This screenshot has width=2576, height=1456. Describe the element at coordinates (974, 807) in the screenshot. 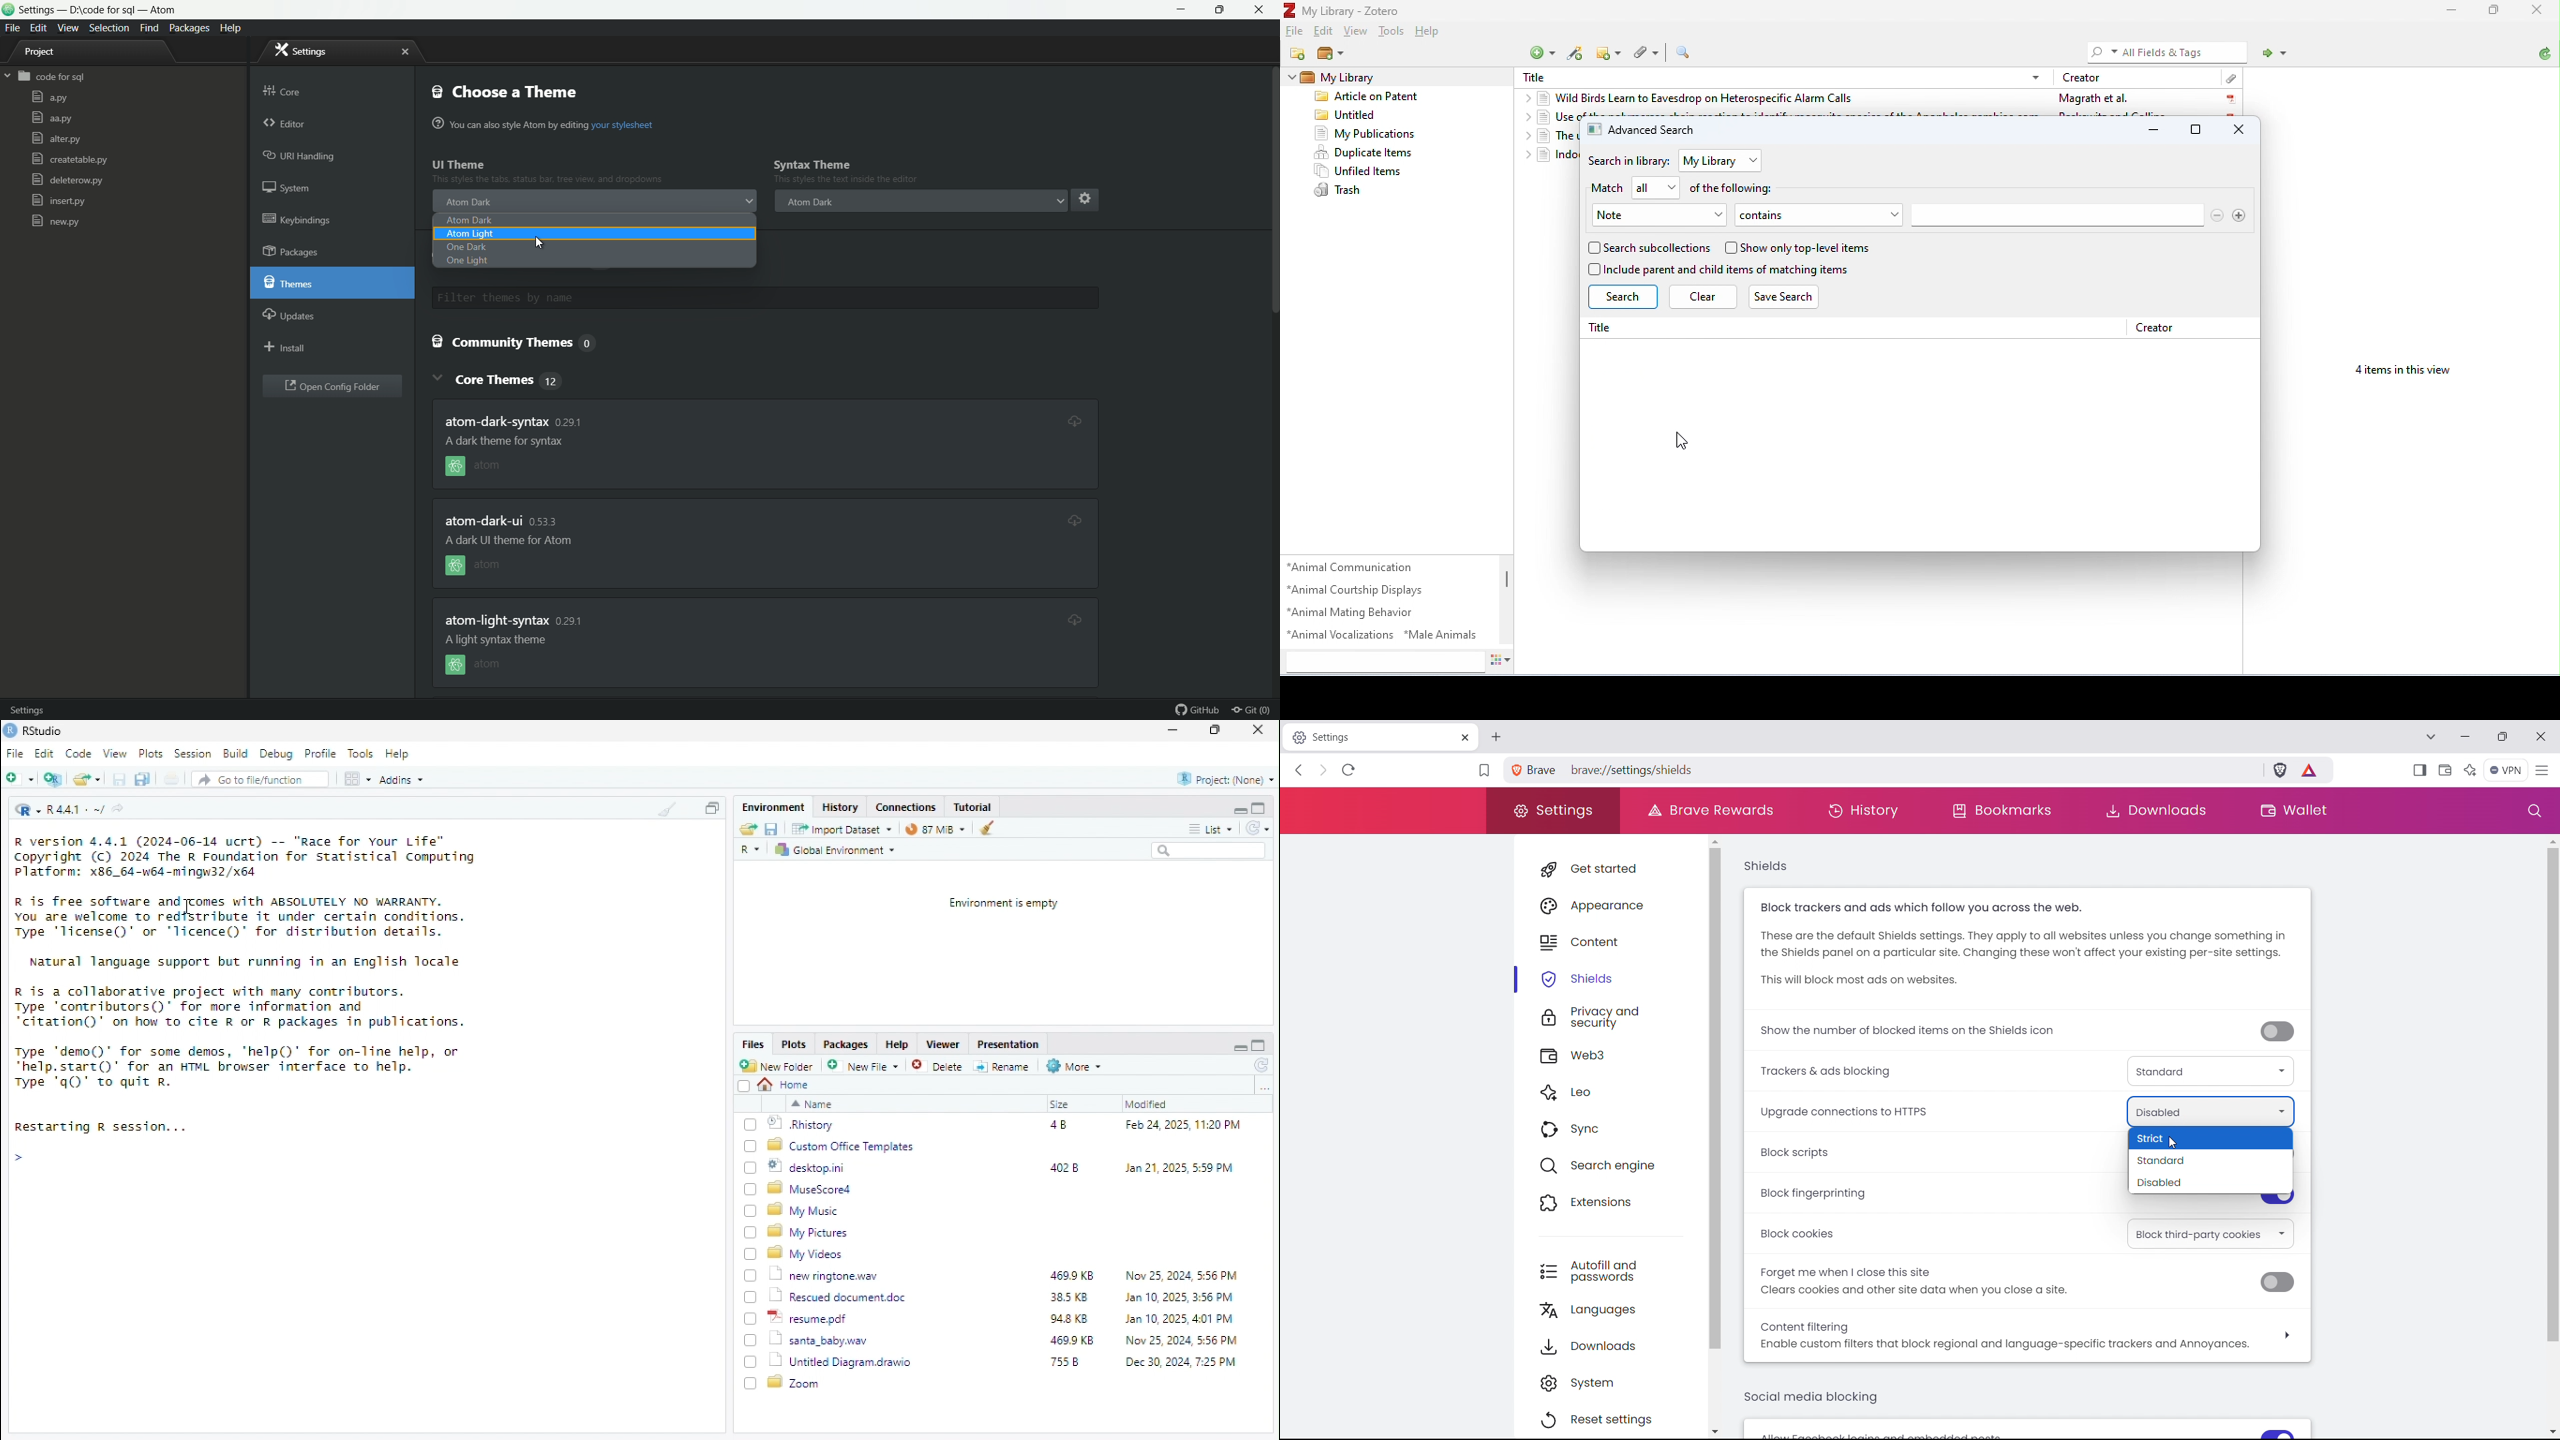

I see `Tutorial` at that location.